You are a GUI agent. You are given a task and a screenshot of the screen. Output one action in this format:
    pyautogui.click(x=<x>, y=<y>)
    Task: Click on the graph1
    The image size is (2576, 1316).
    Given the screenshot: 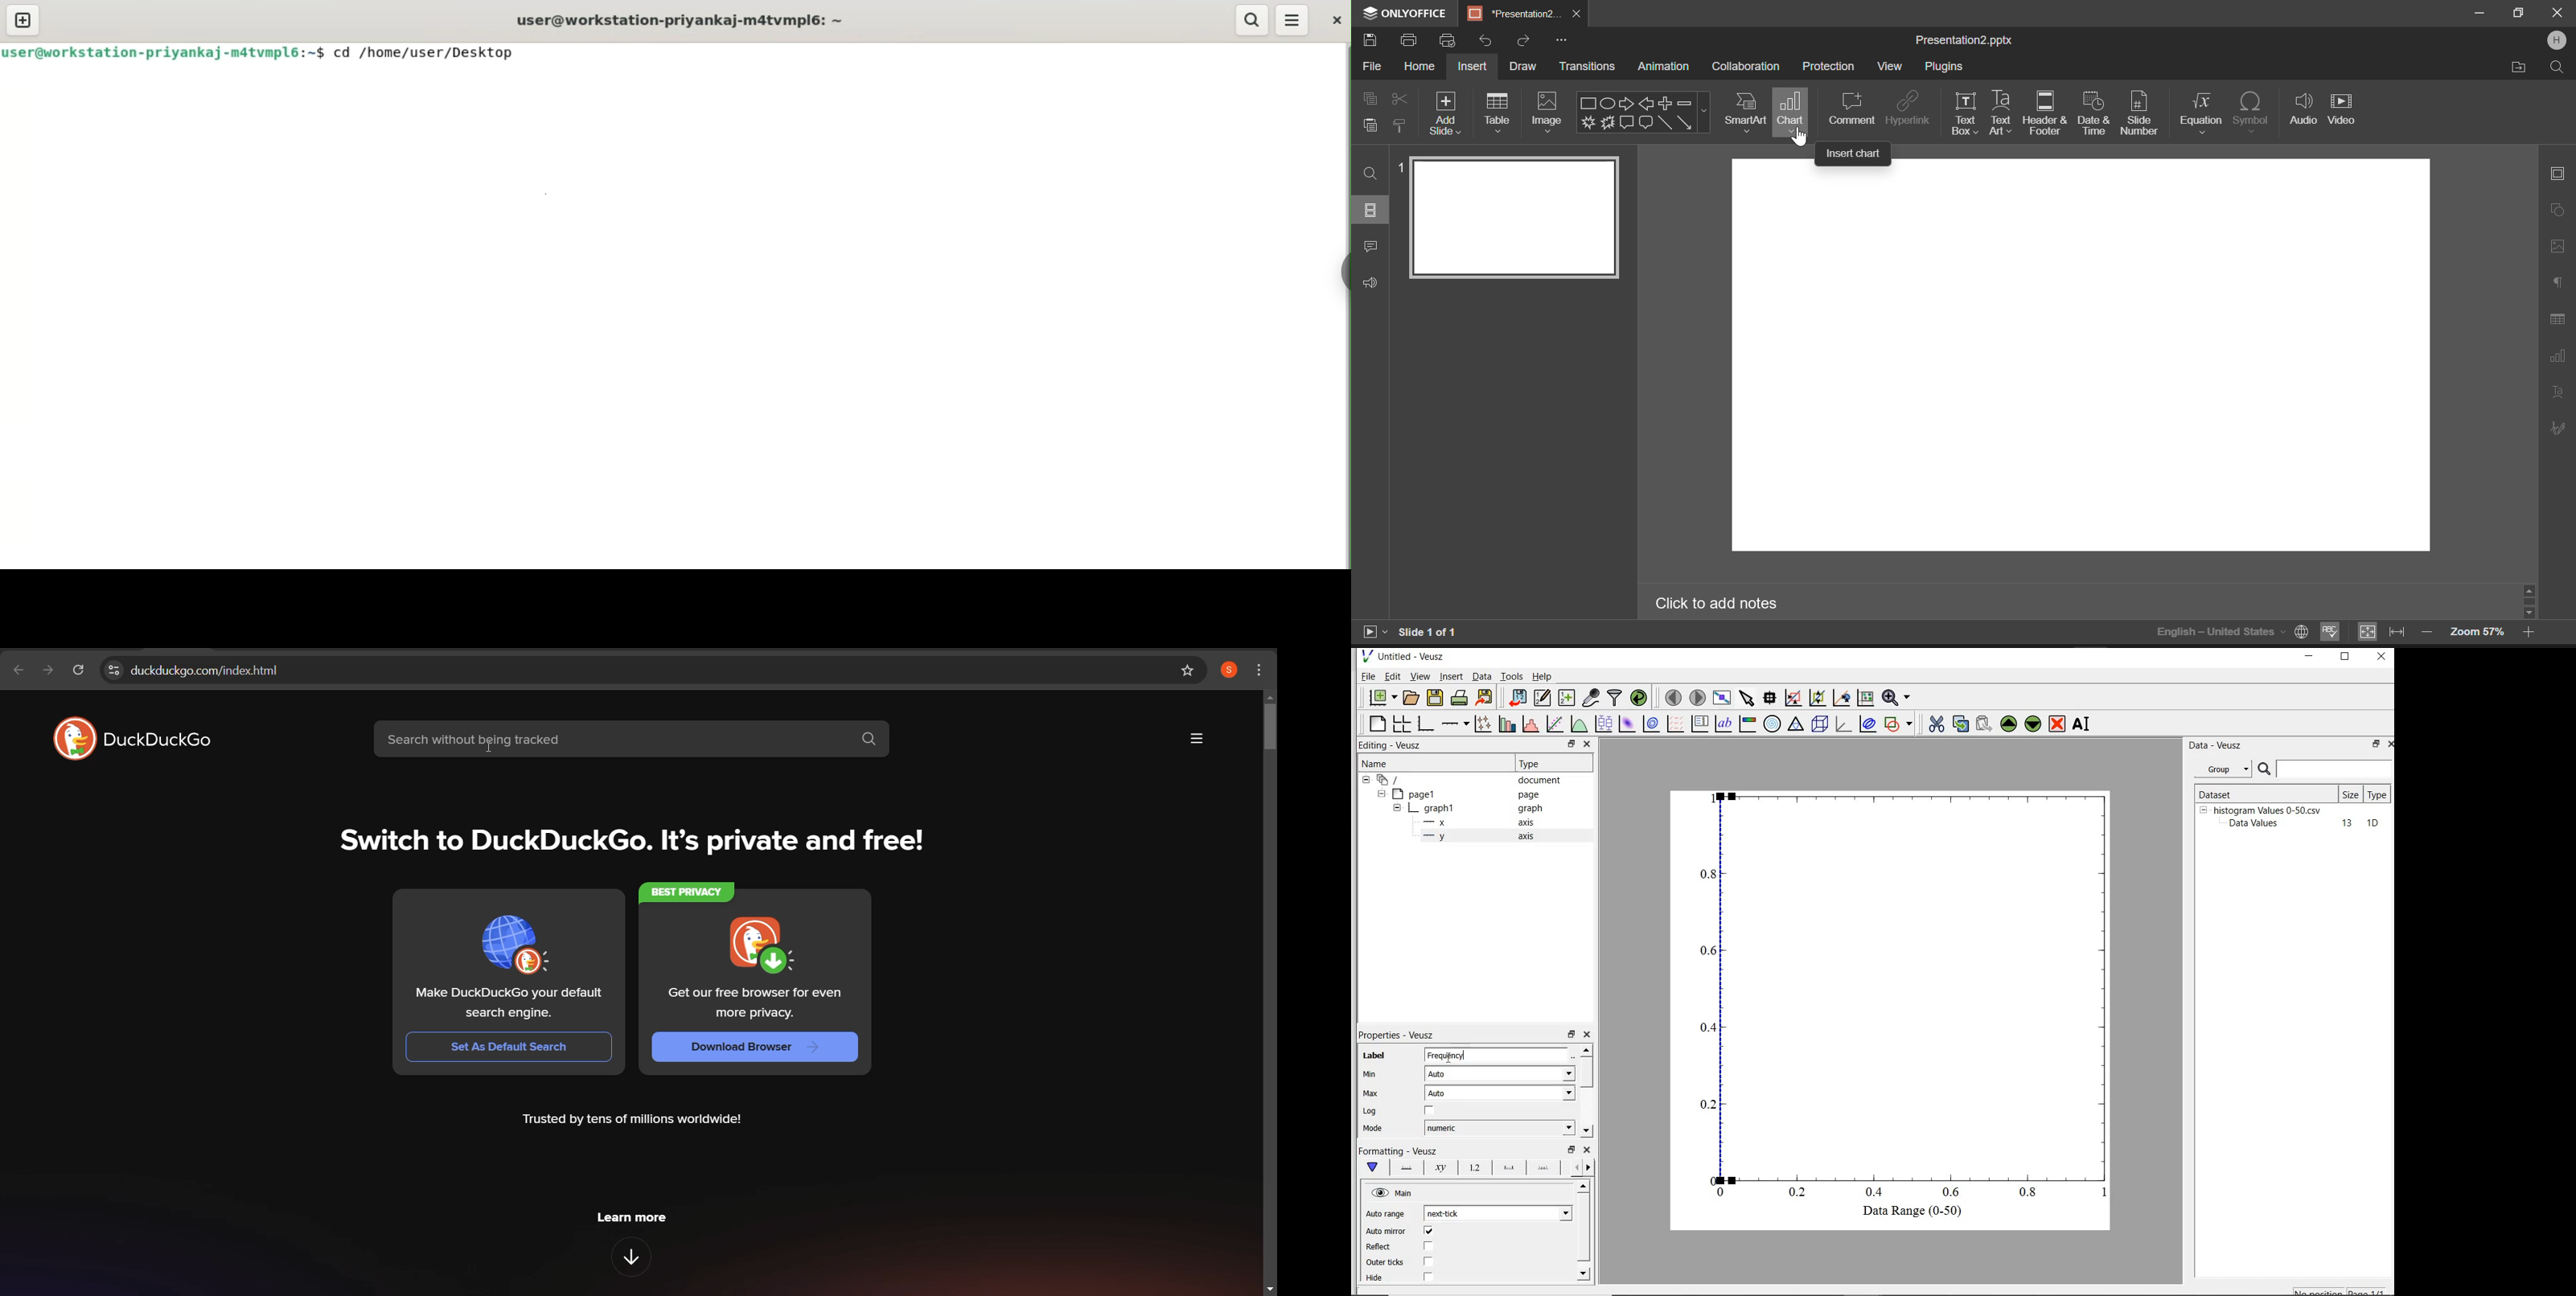 What is the action you would take?
    pyautogui.click(x=1434, y=810)
    